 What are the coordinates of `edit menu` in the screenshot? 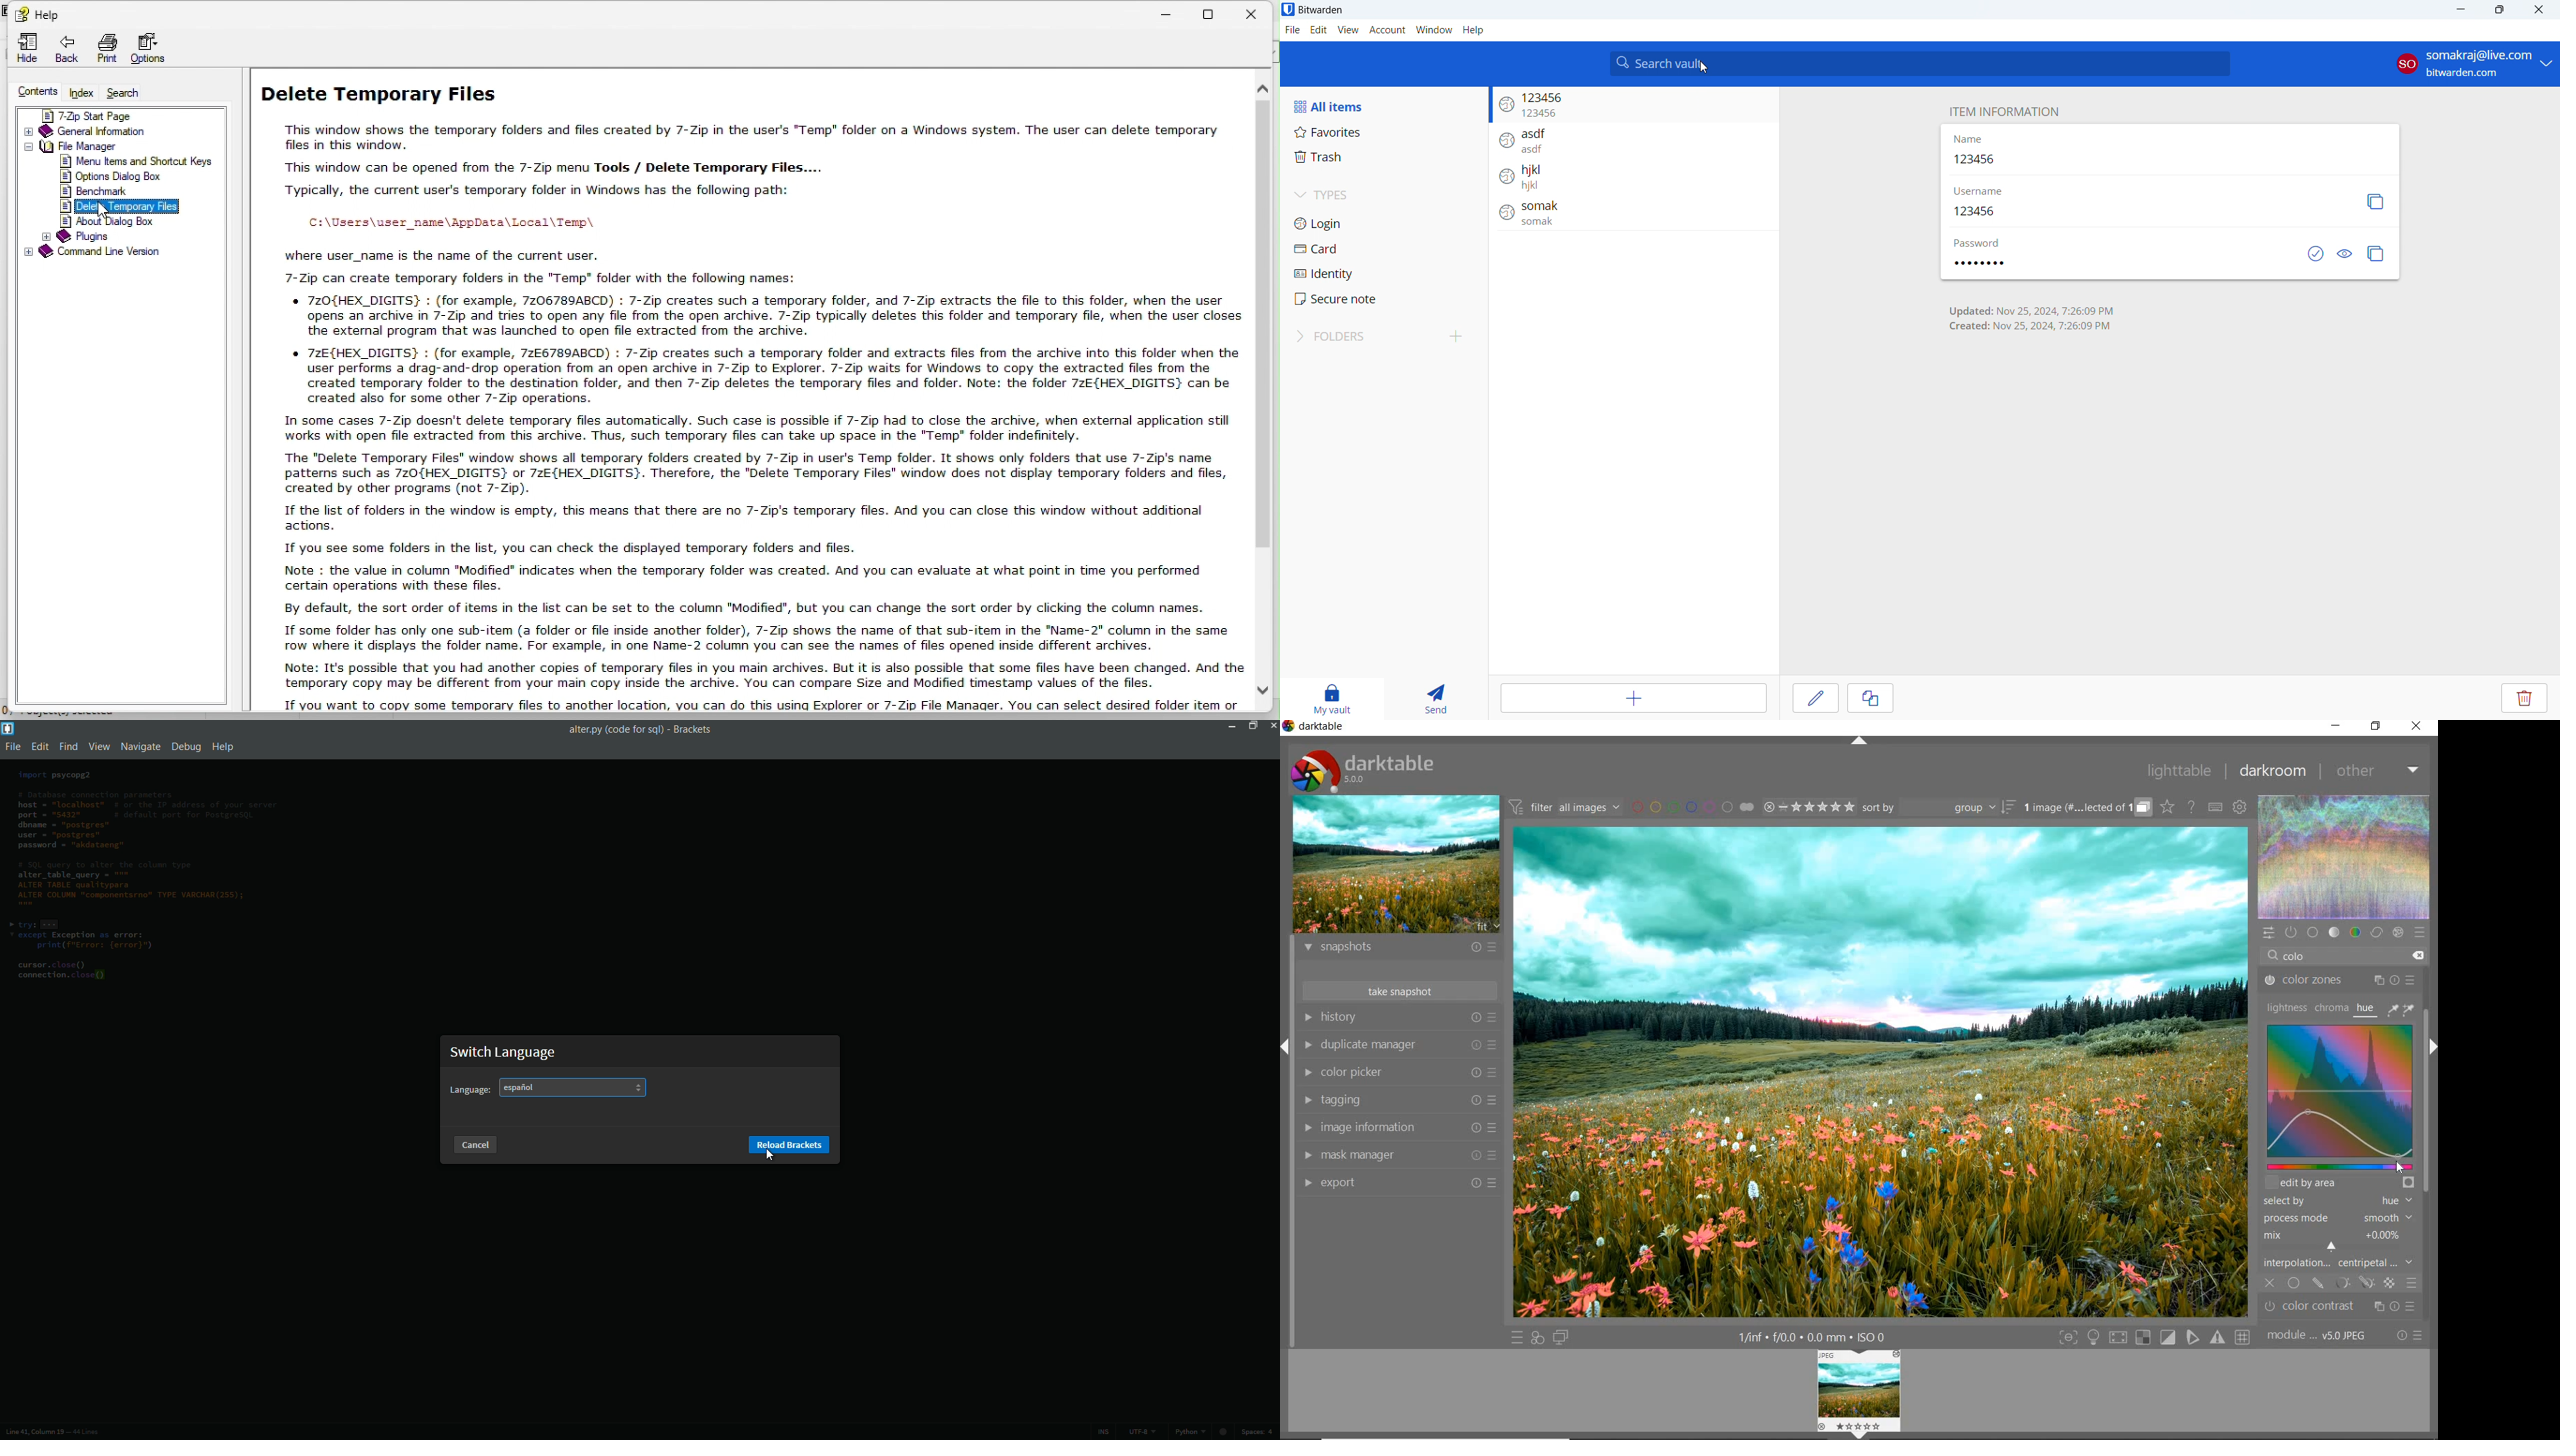 It's located at (39, 746).